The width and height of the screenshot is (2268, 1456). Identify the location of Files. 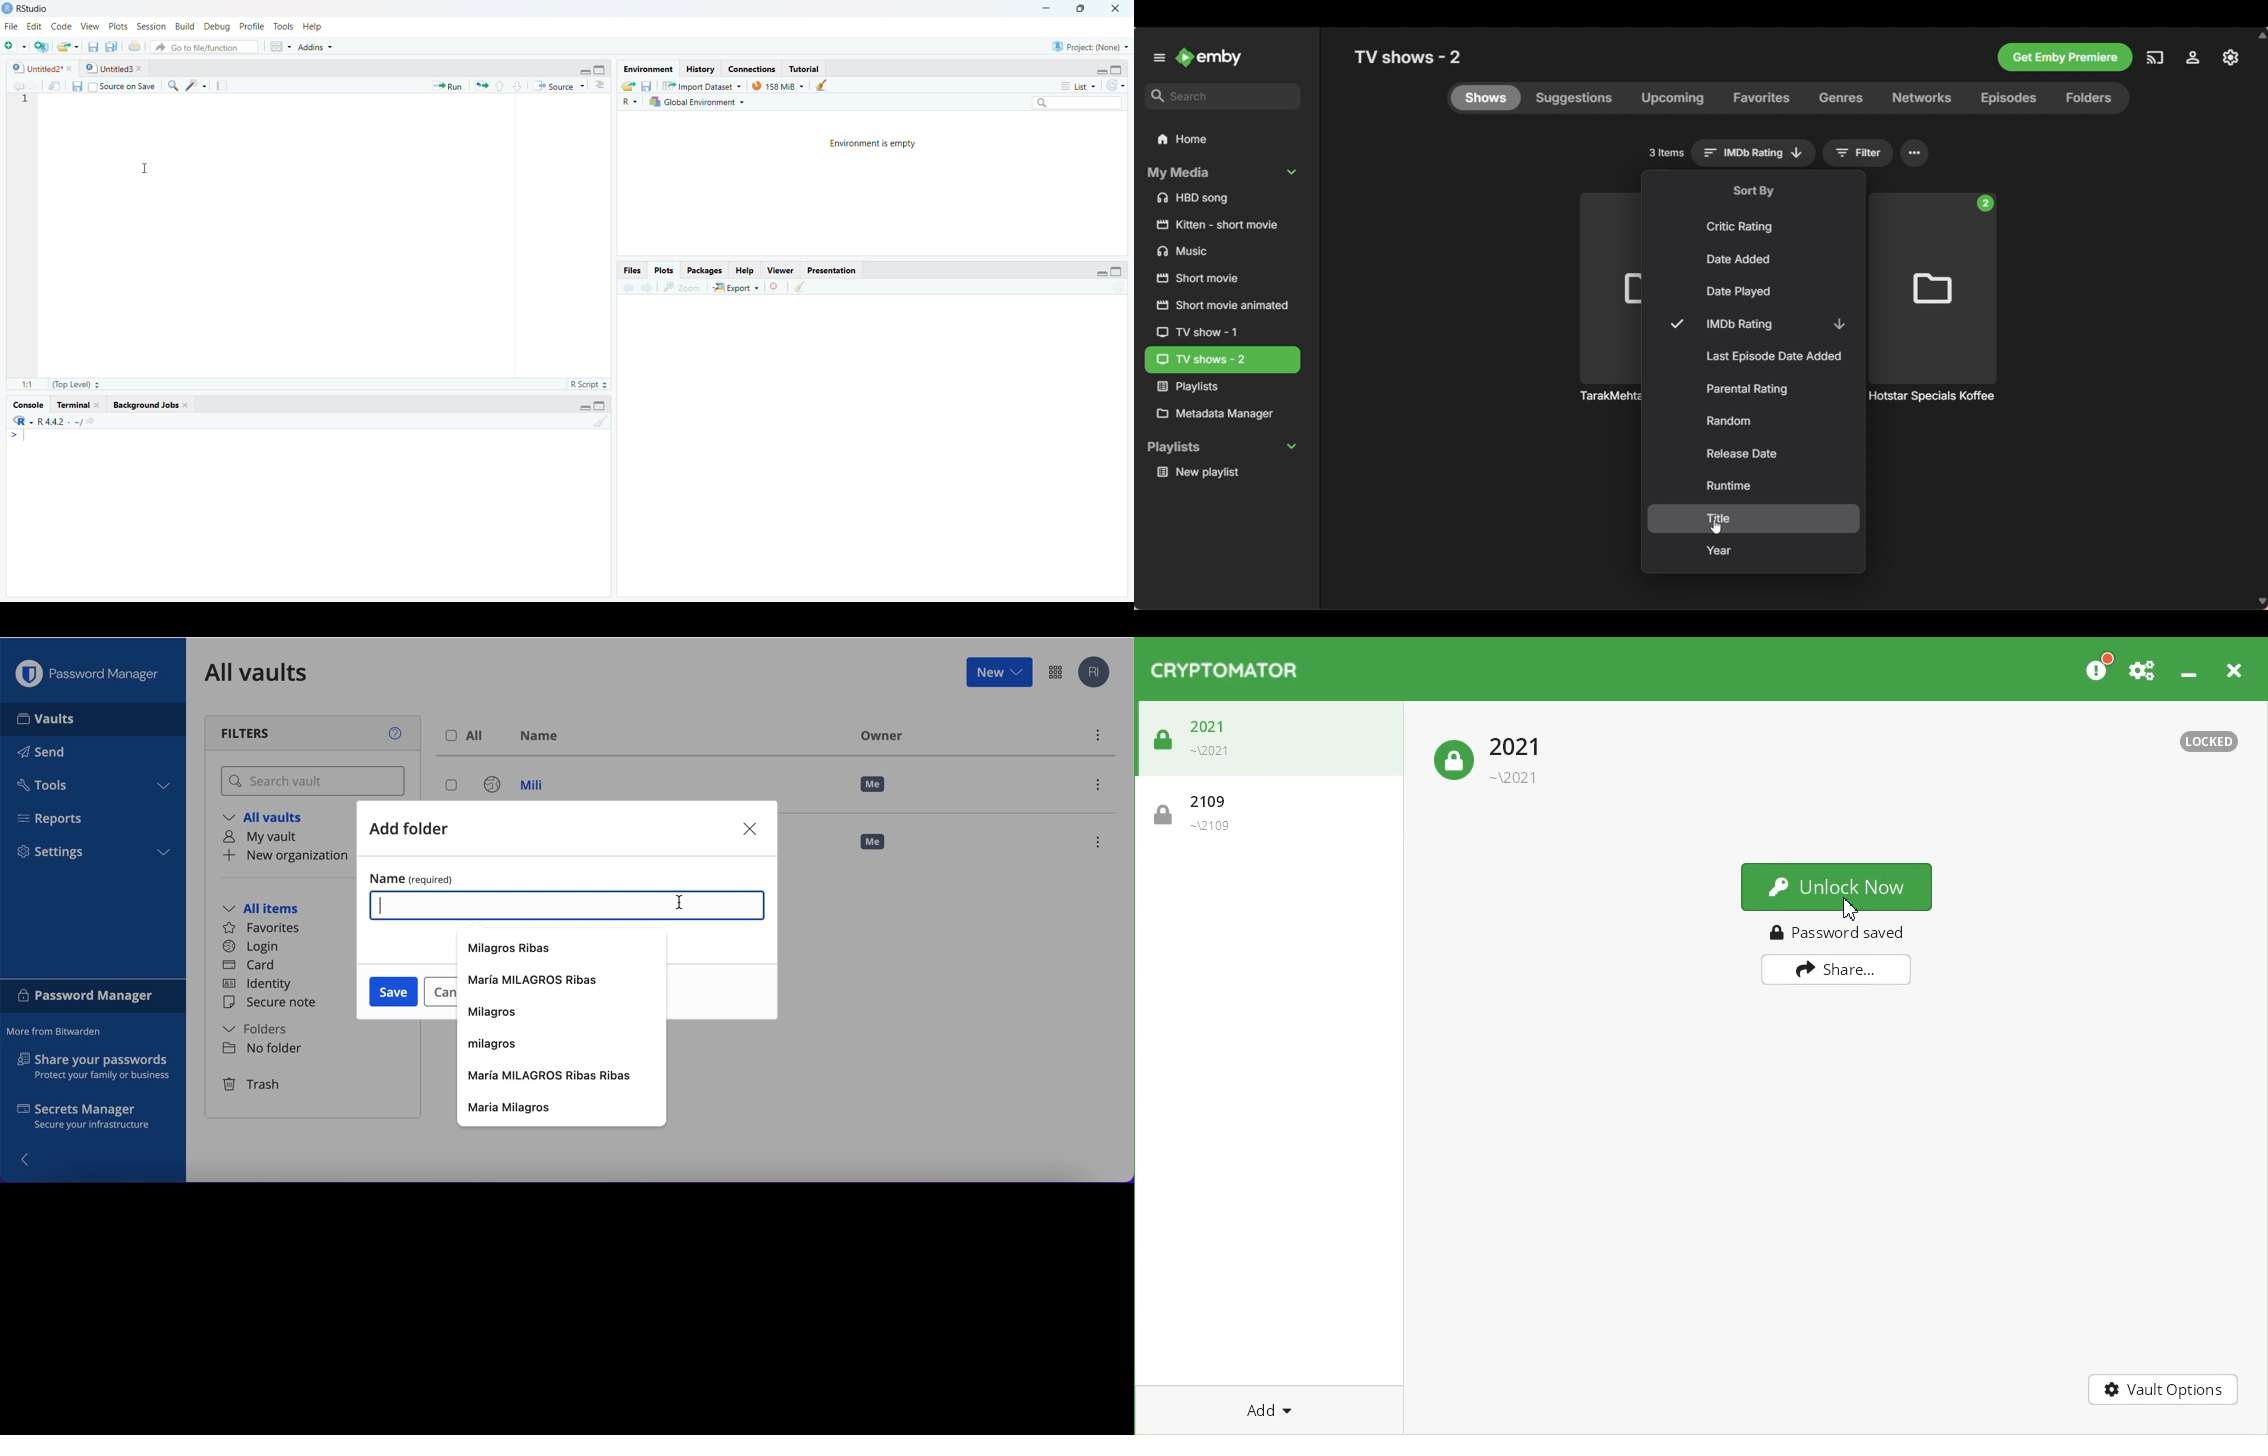
(631, 270).